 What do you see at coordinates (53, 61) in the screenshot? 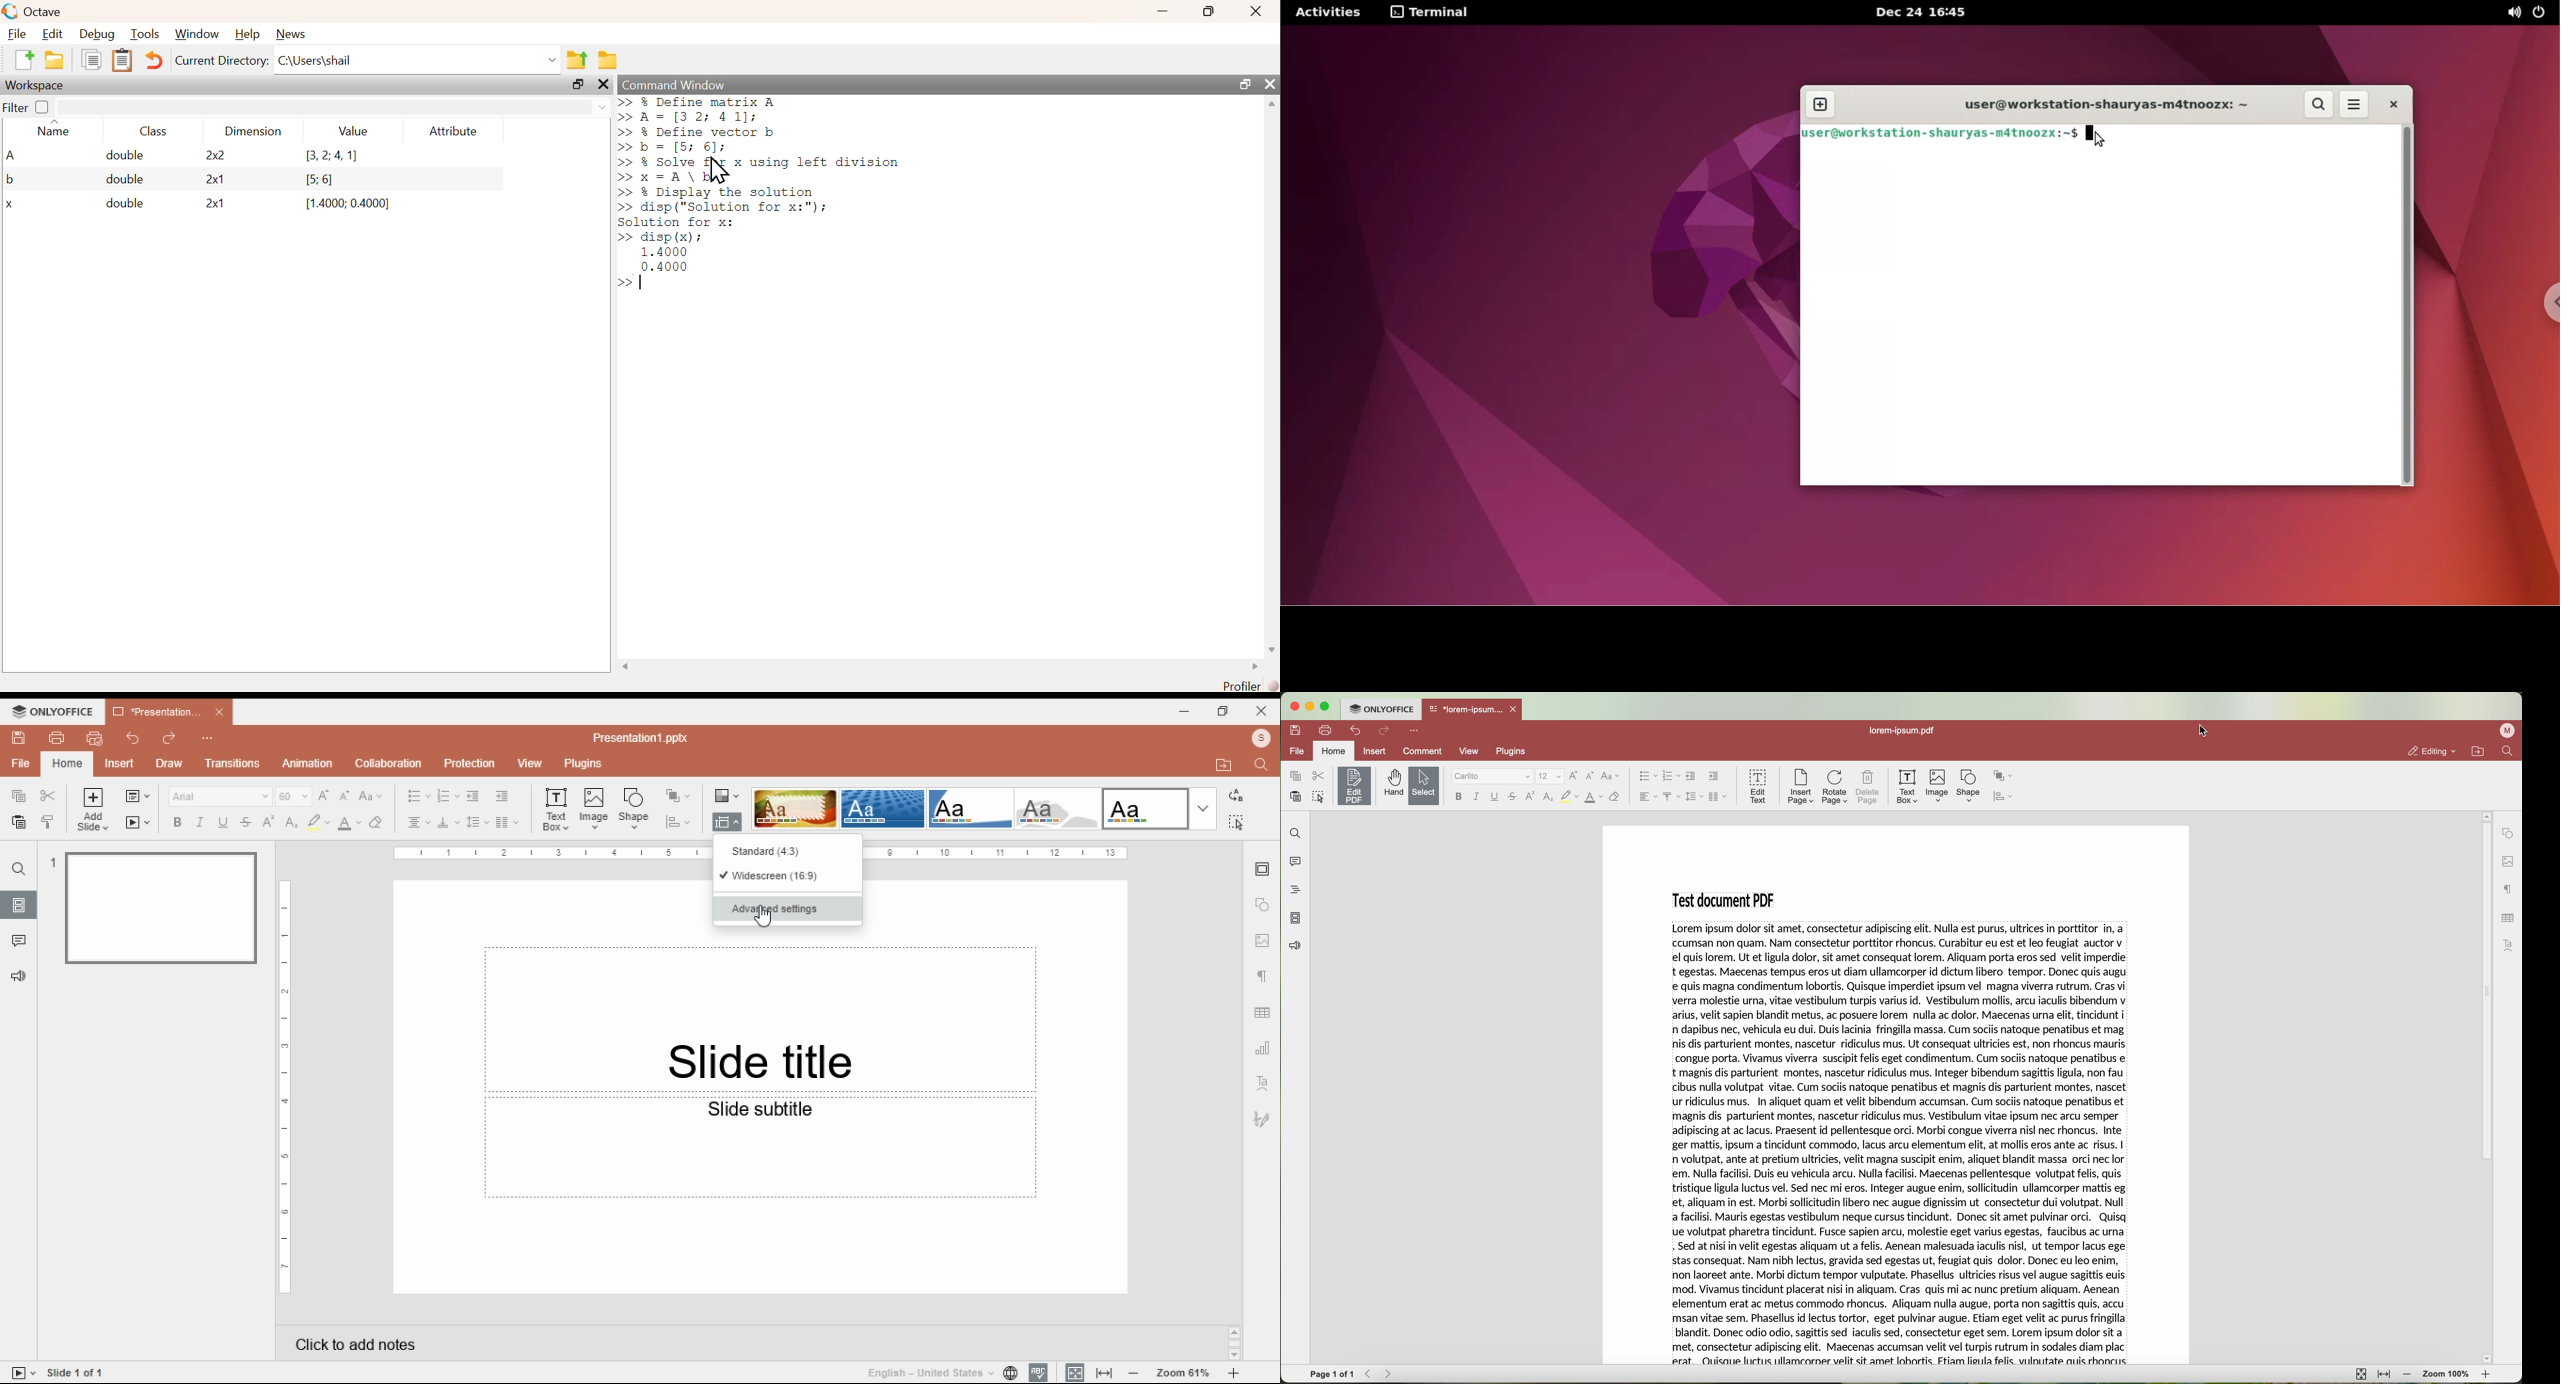
I see `open an existing file in editor` at bounding box center [53, 61].